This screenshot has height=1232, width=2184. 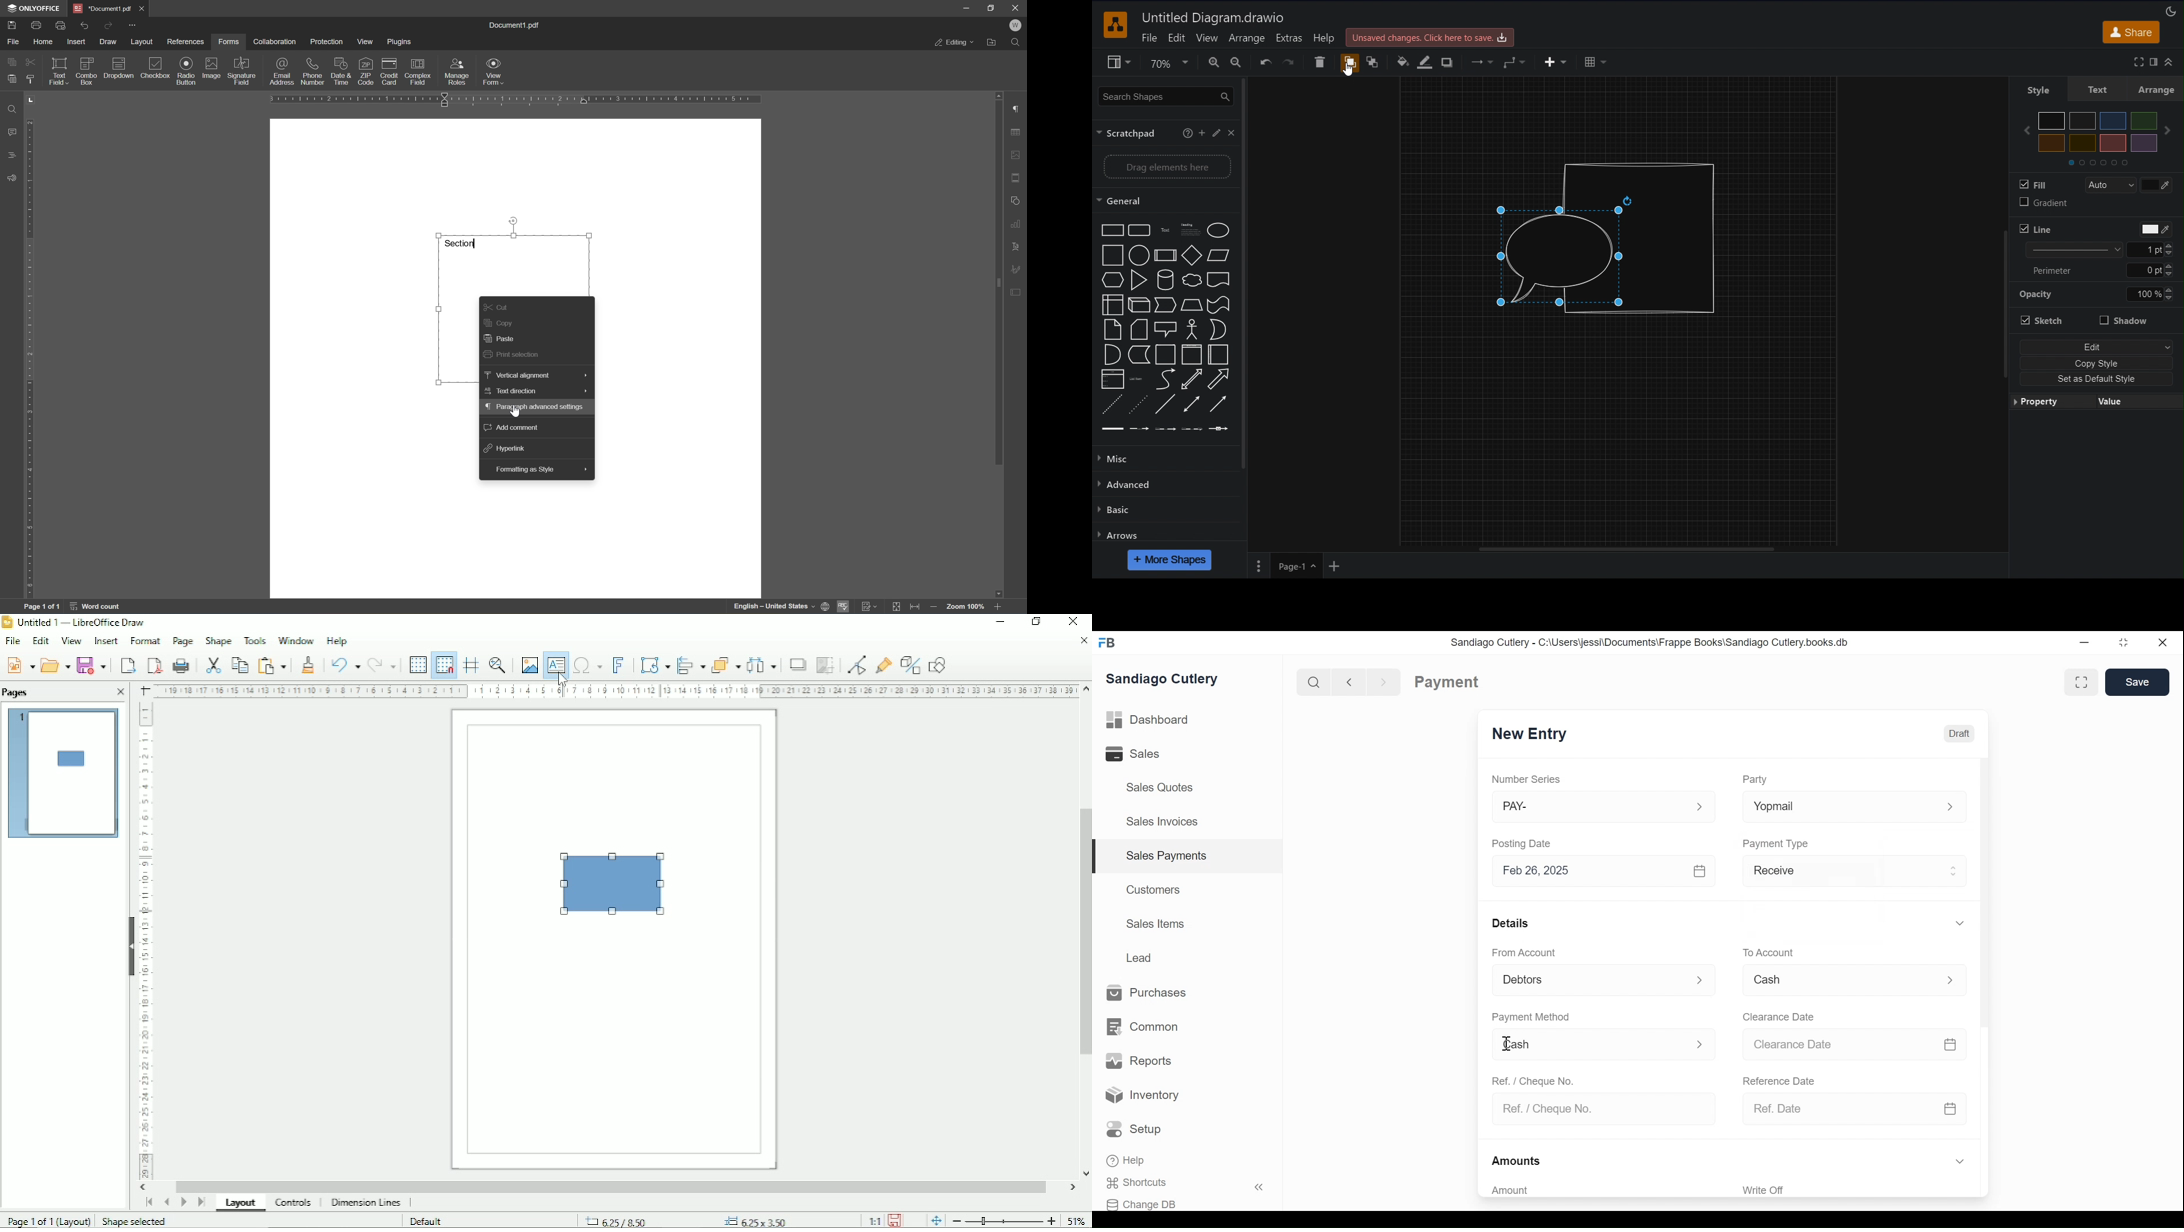 What do you see at coordinates (1347, 682) in the screenshot?
I see `Navigate Back` at bounding box center [1347, 682].